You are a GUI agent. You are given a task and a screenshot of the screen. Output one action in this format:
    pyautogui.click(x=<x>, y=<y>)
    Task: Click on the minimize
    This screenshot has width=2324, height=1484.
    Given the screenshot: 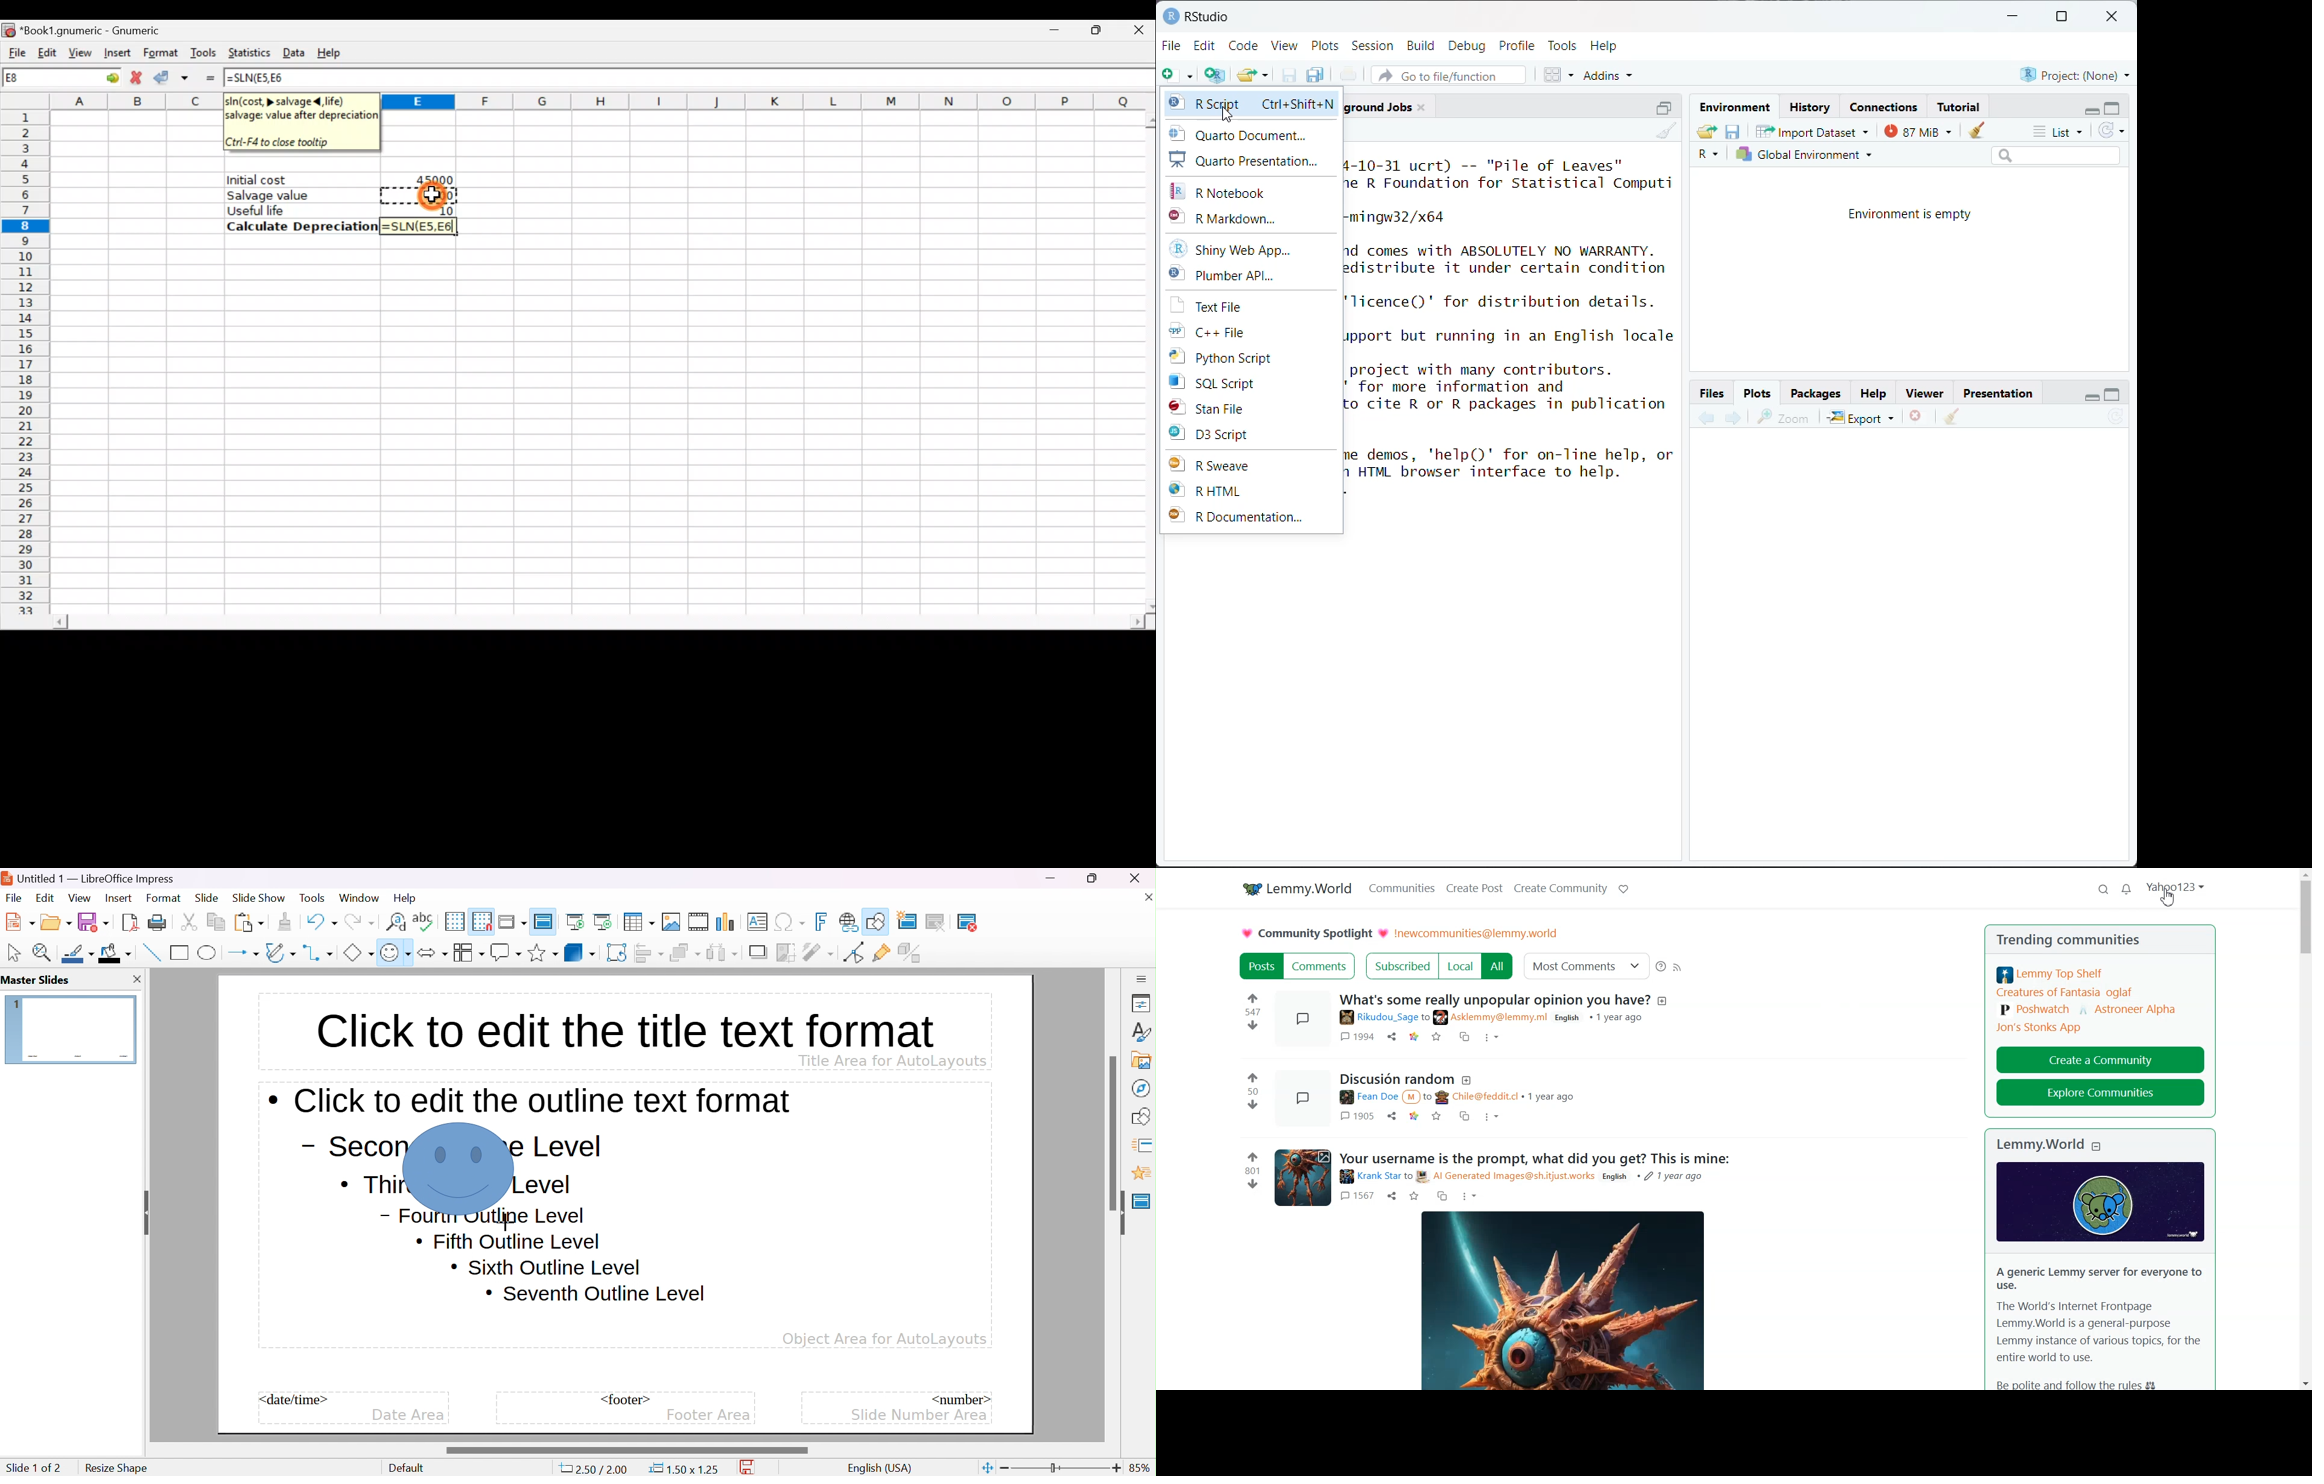 What is the action you would take?
    pyautogui.click(x=2015, y=17)
    